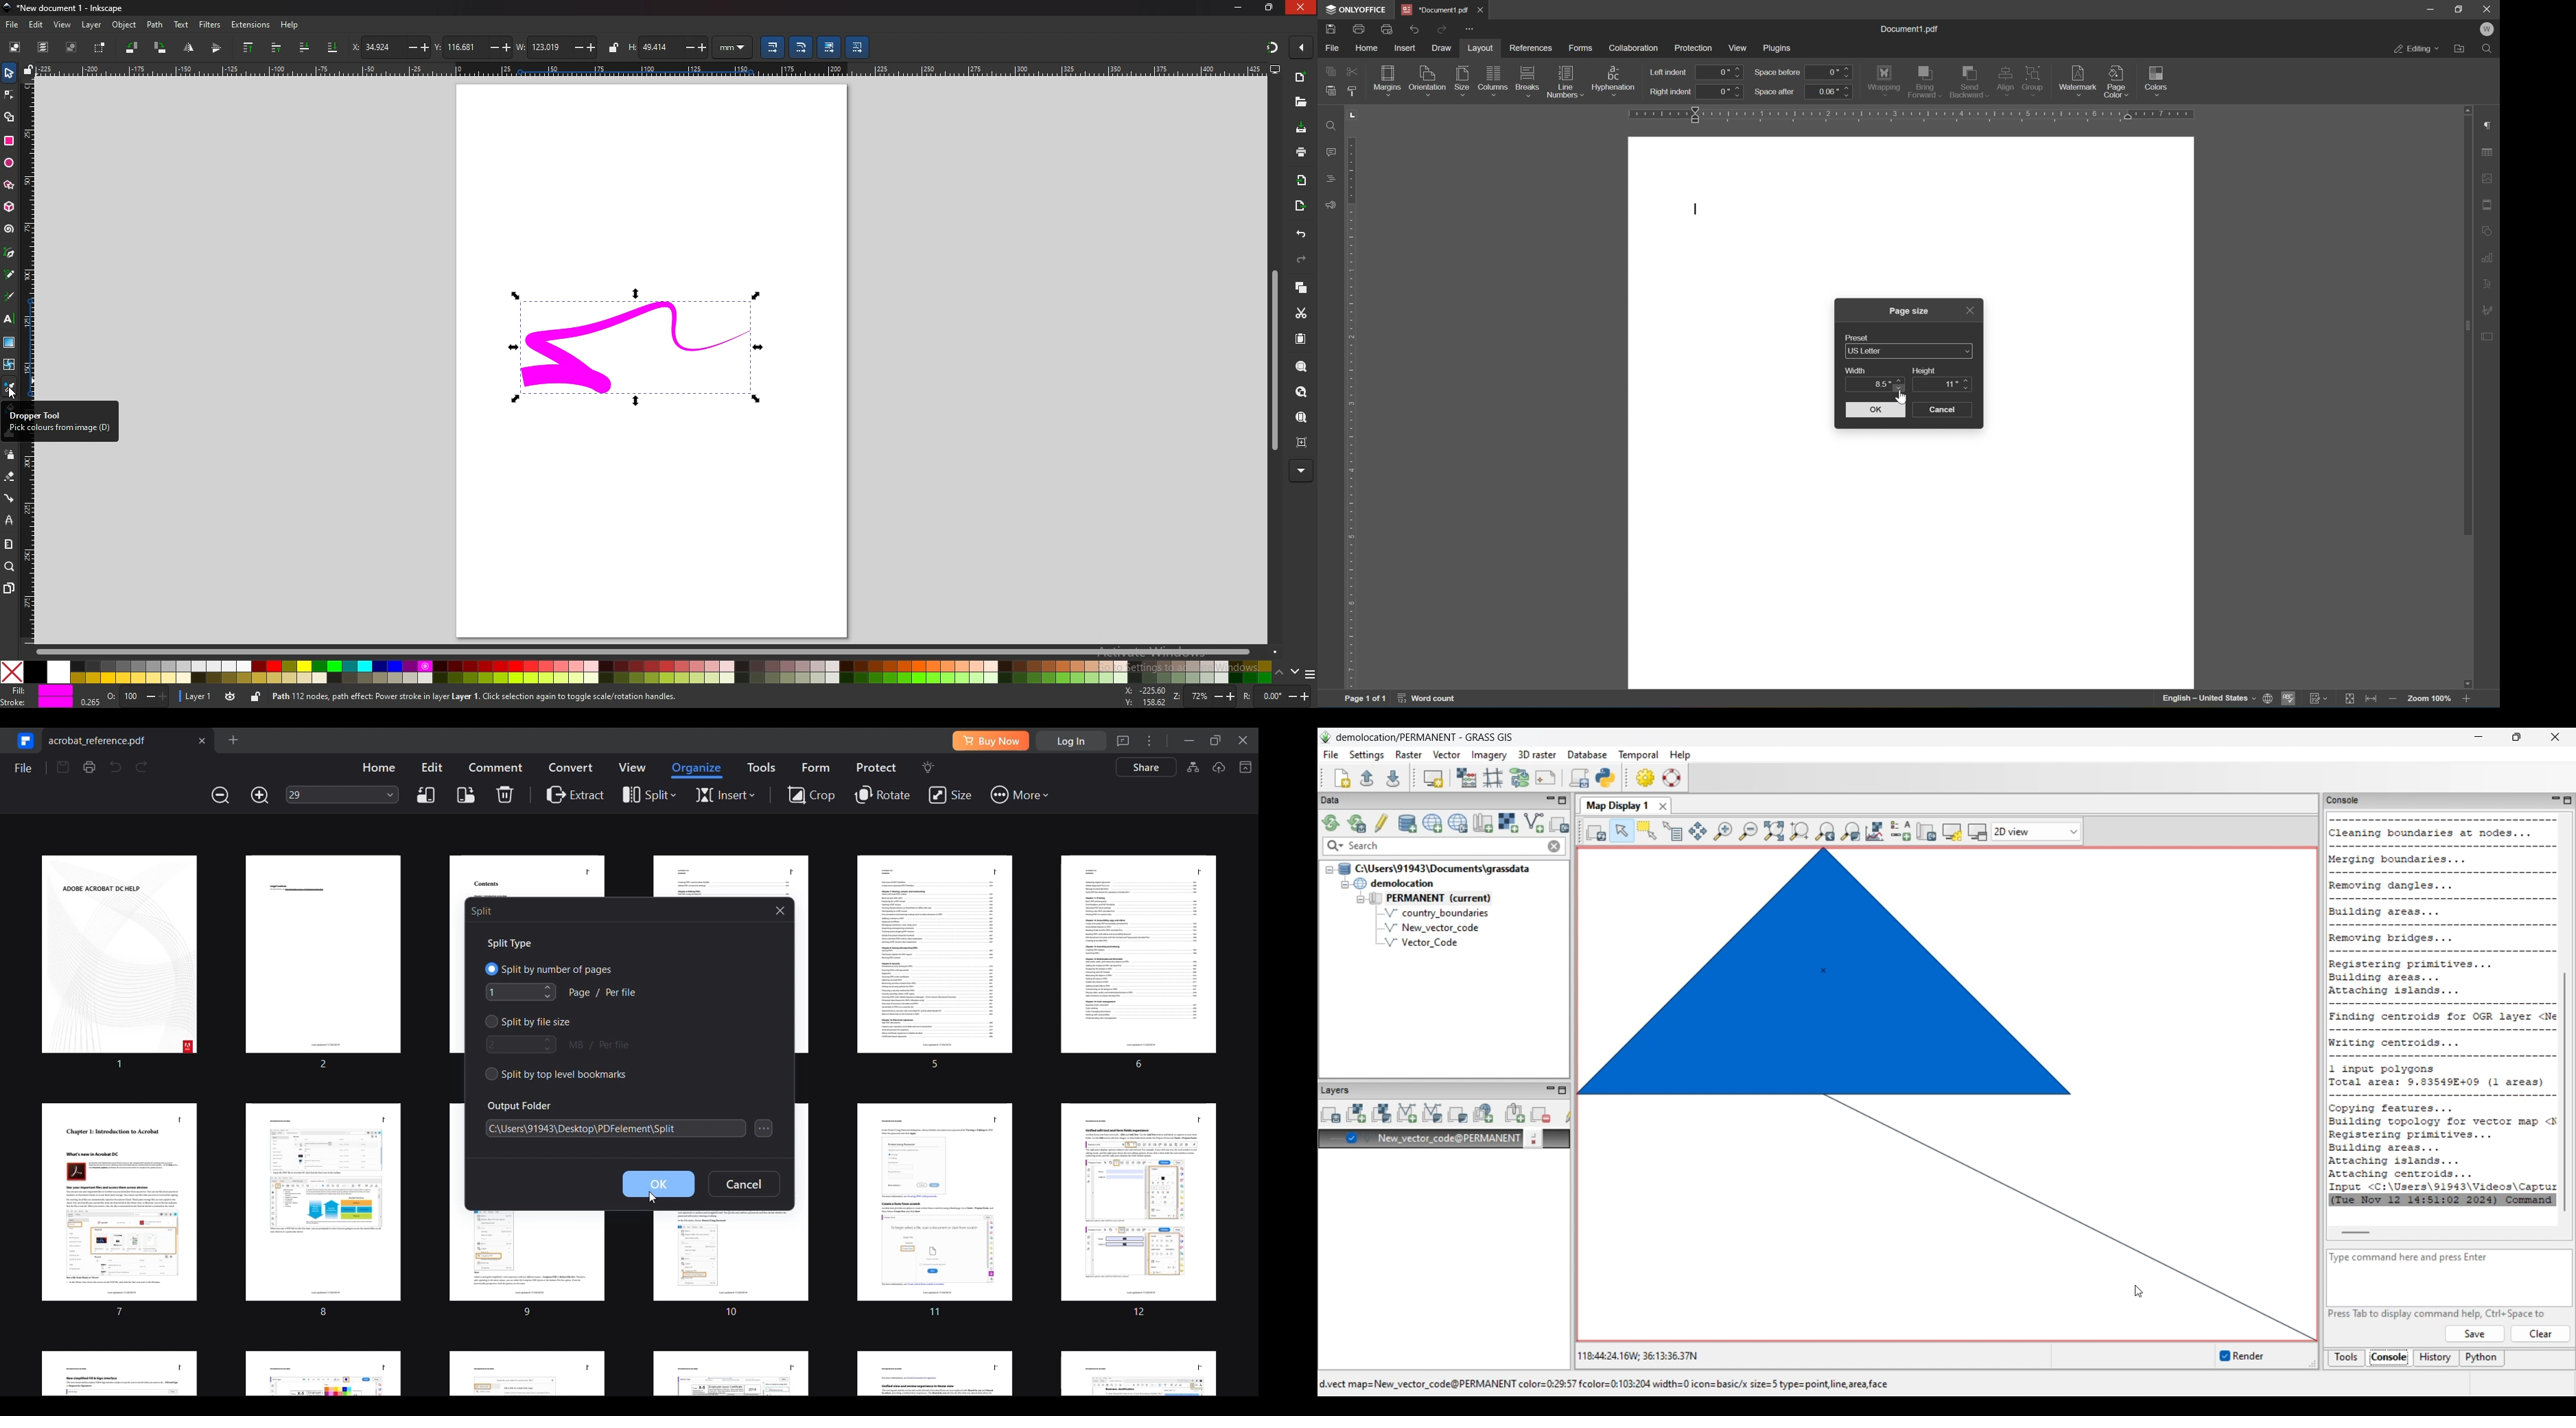 Image resolution: width=2576 pixels, height=1428 pixels. Describe the element at coordinates (1777, 72) in the screenshot. I see `space before` at that location.